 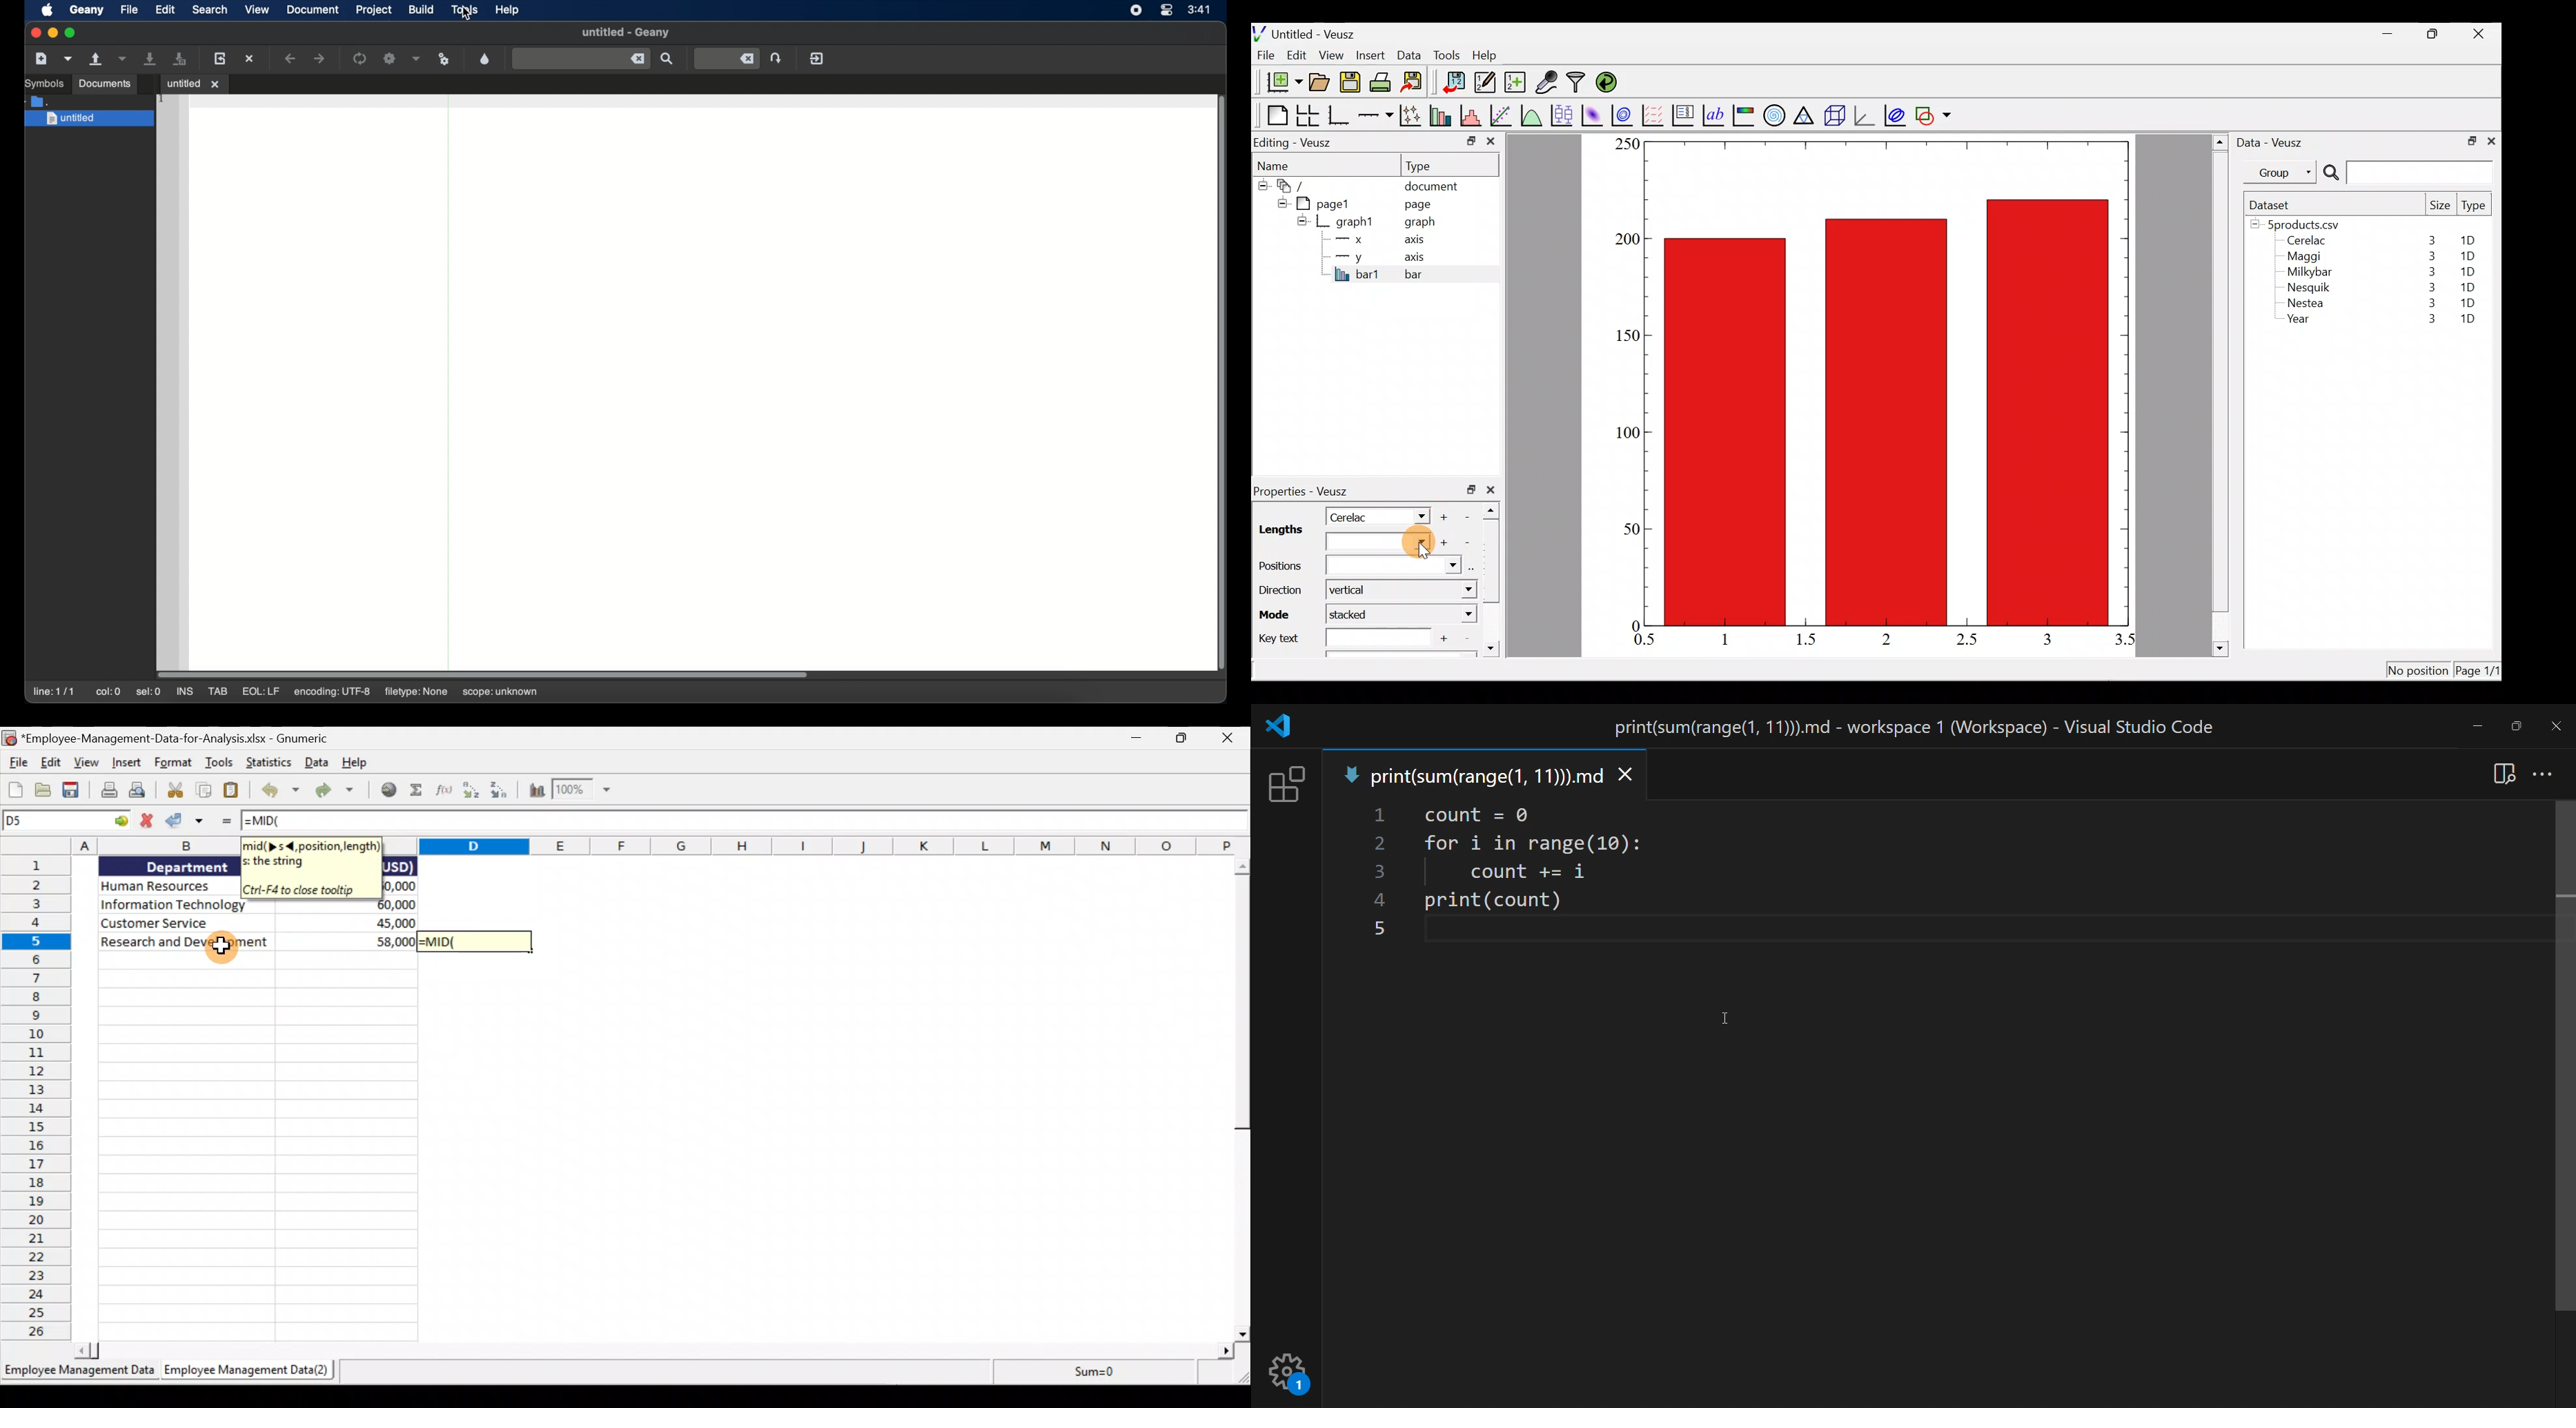 I want to click on columns, so click(x=817, y=845).